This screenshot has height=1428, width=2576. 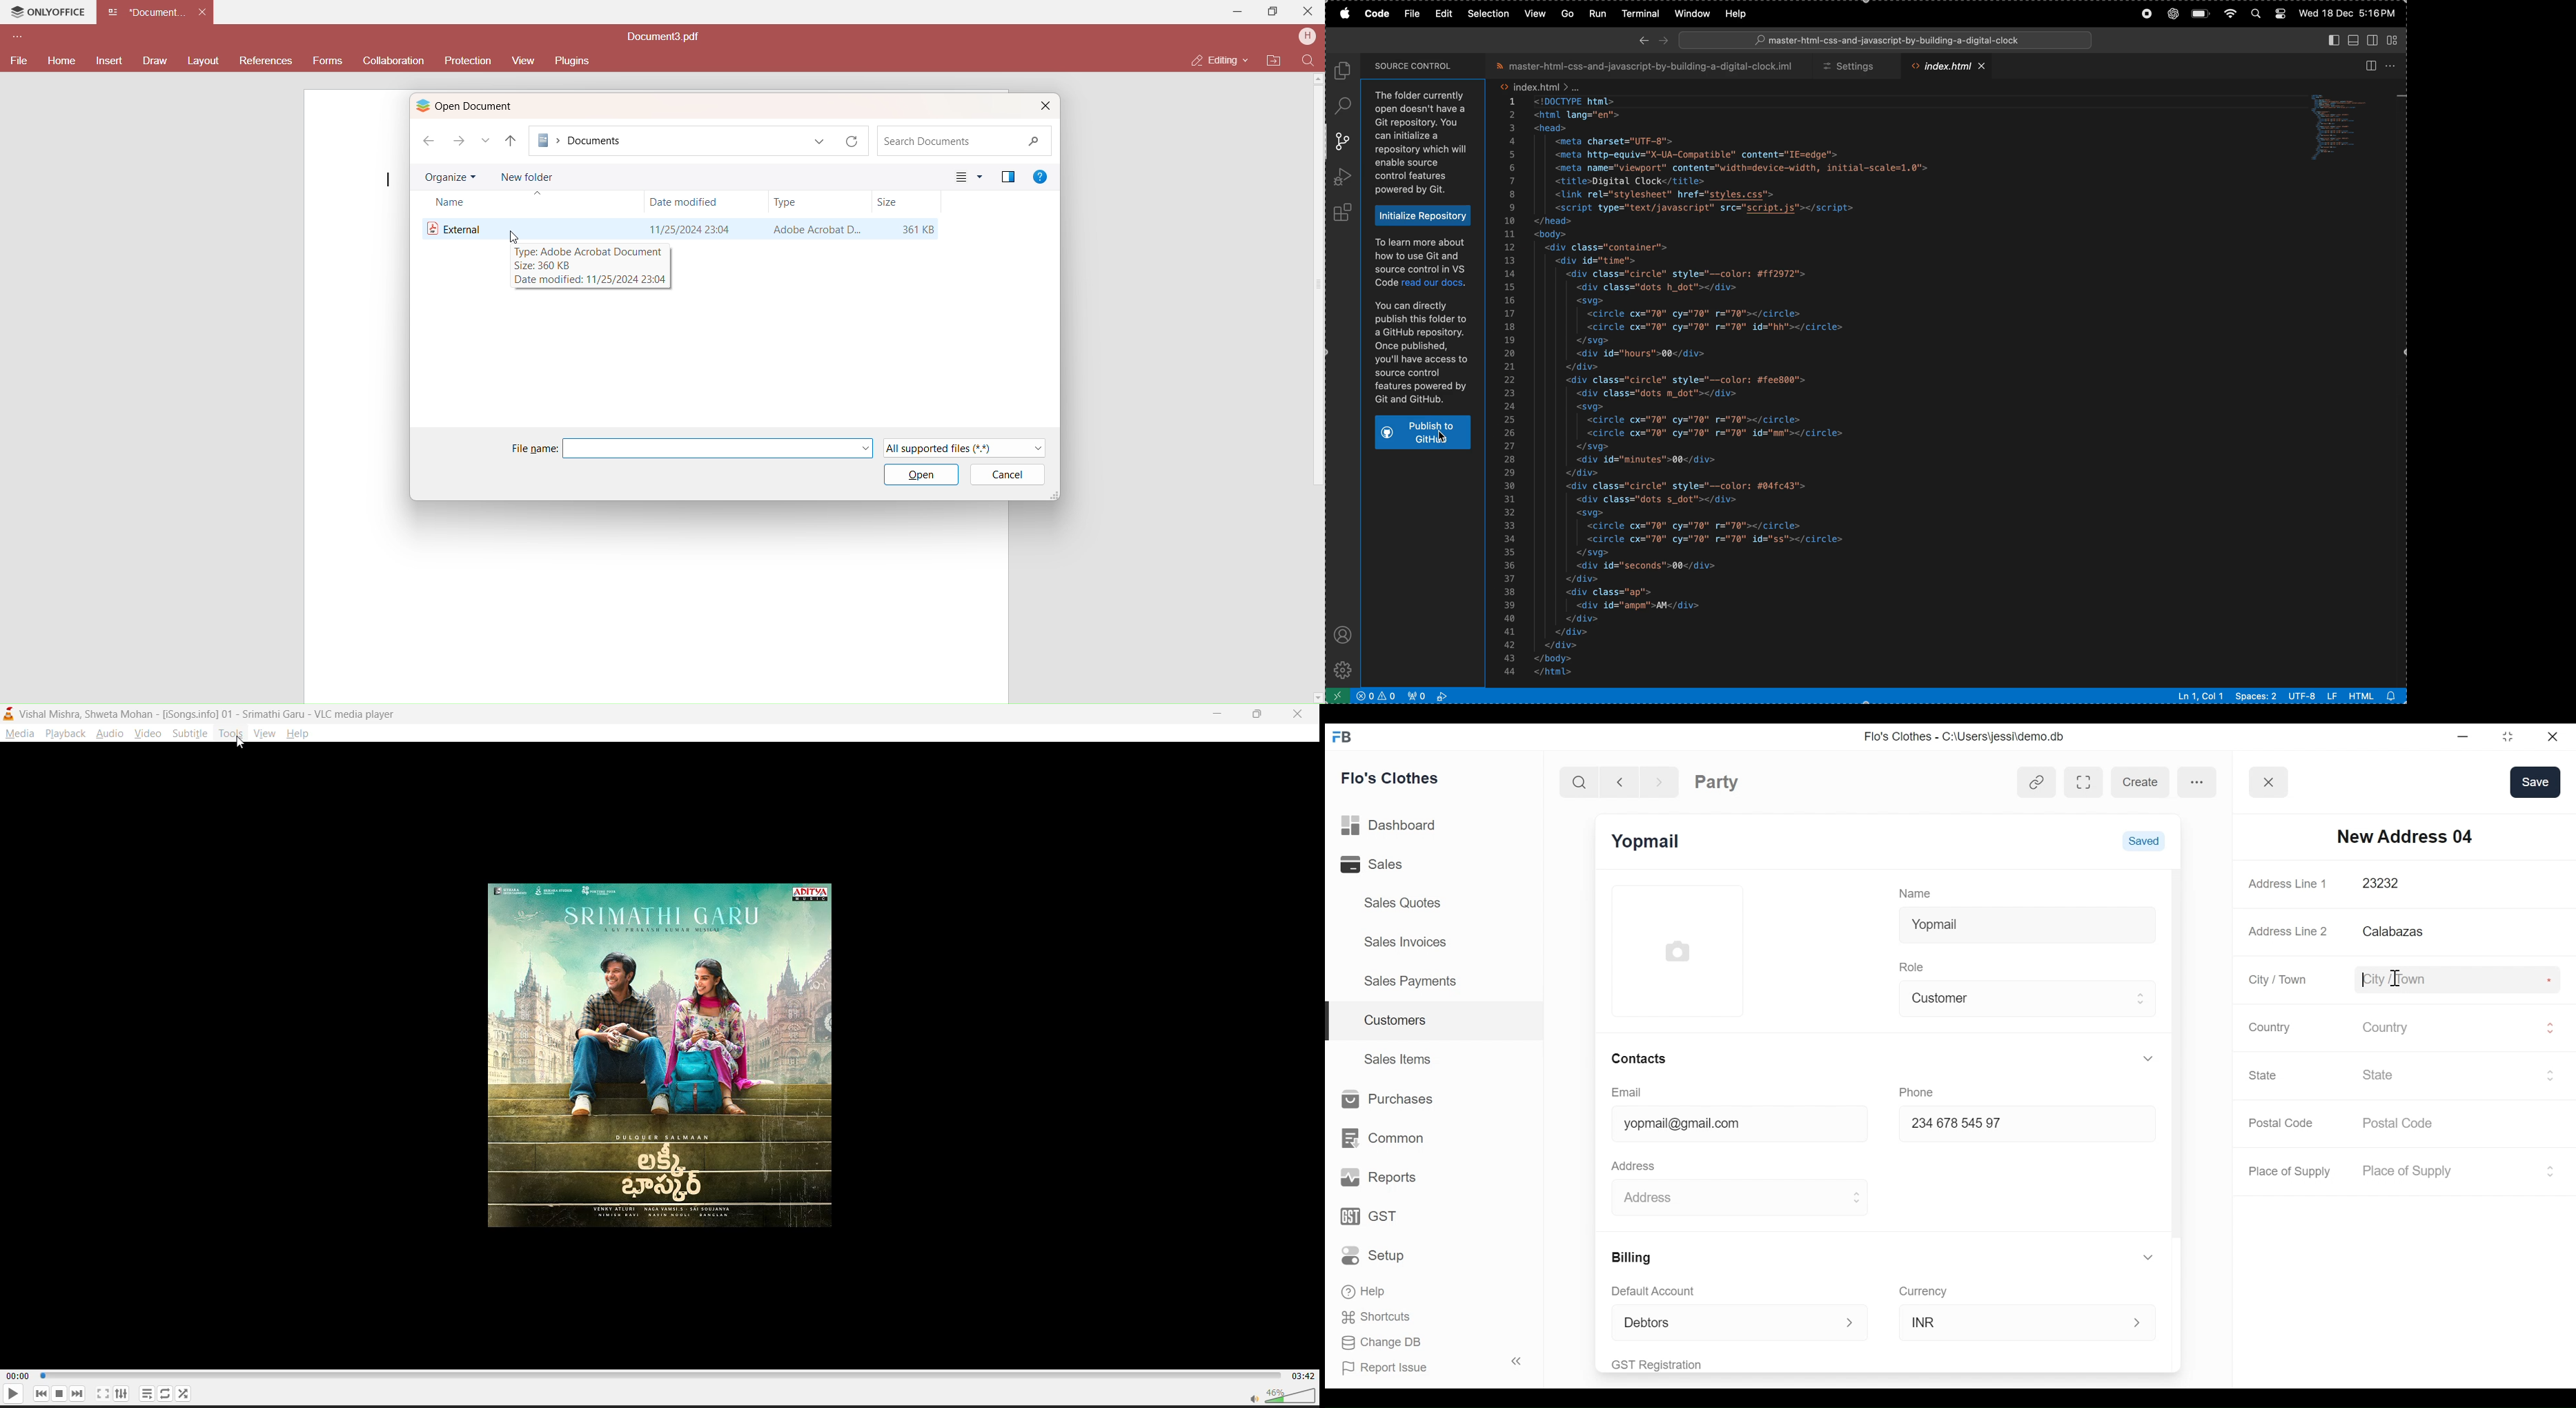 What do you see at coordinates (2148, 1058) in the screenshot?
I see `Expand` at bounding box center [2148, 1058].